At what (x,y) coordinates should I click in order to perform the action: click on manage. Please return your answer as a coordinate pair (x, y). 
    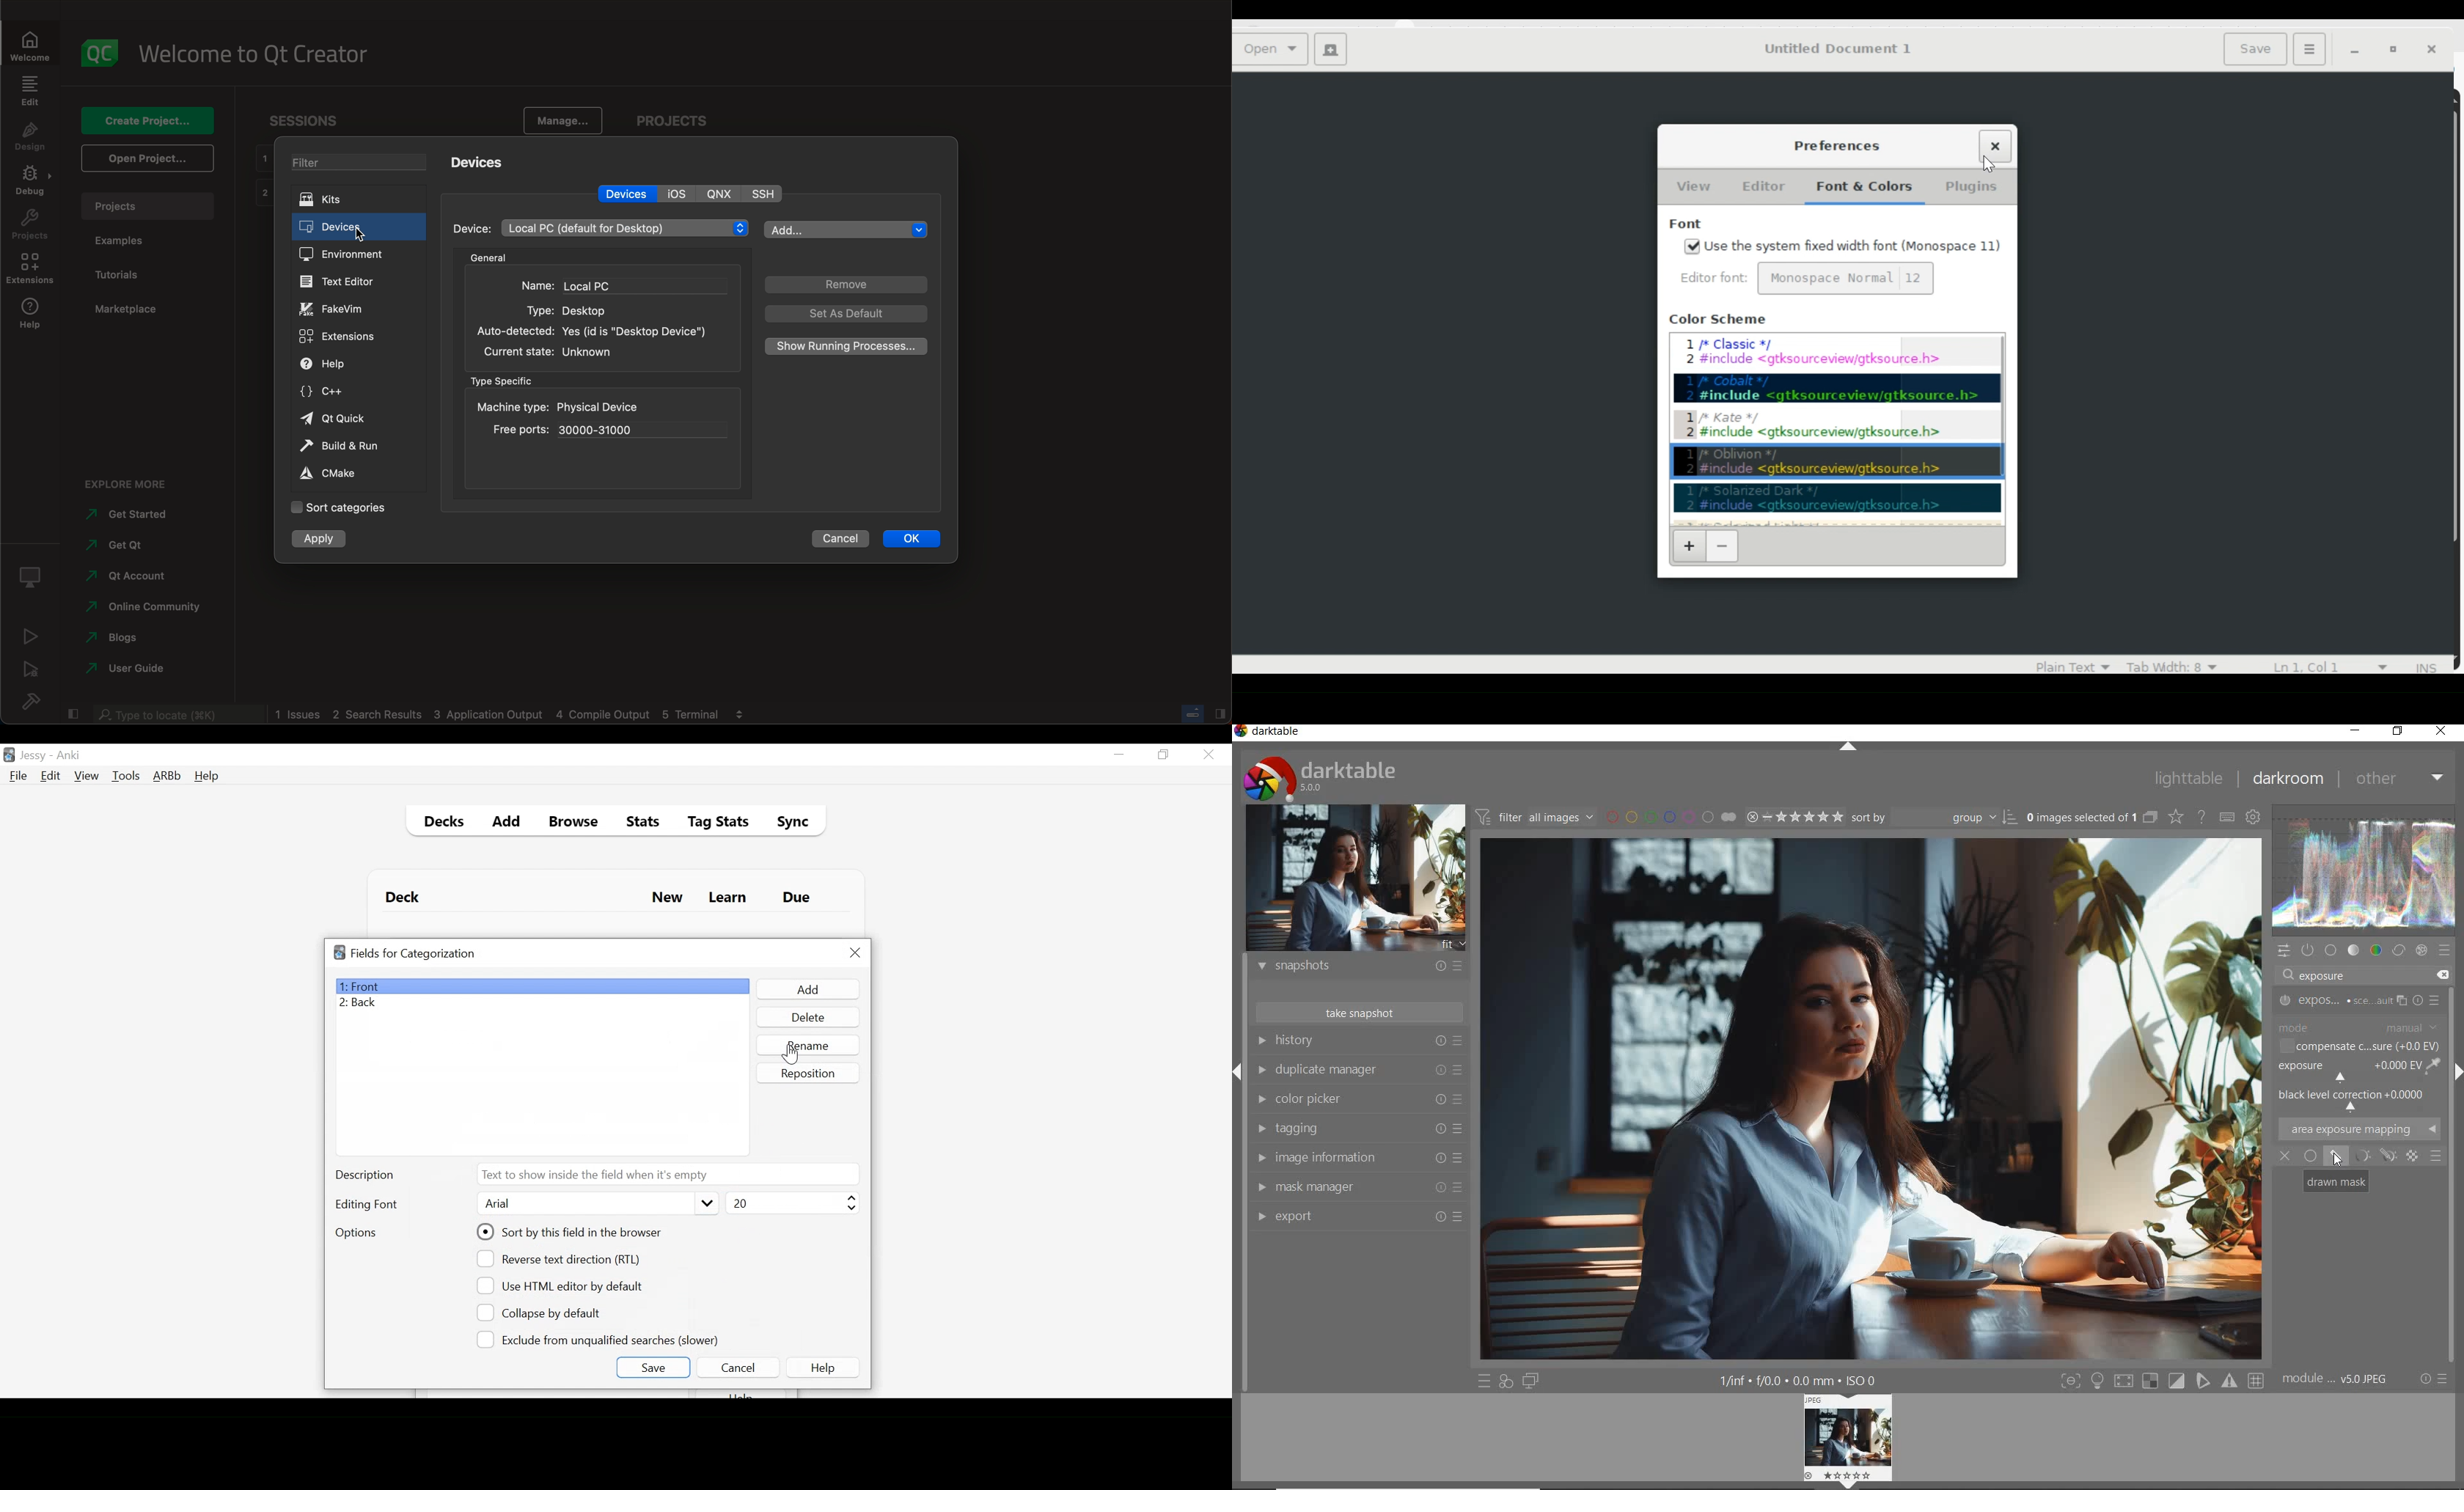
    Looking at the image, I should click on (562, 119).